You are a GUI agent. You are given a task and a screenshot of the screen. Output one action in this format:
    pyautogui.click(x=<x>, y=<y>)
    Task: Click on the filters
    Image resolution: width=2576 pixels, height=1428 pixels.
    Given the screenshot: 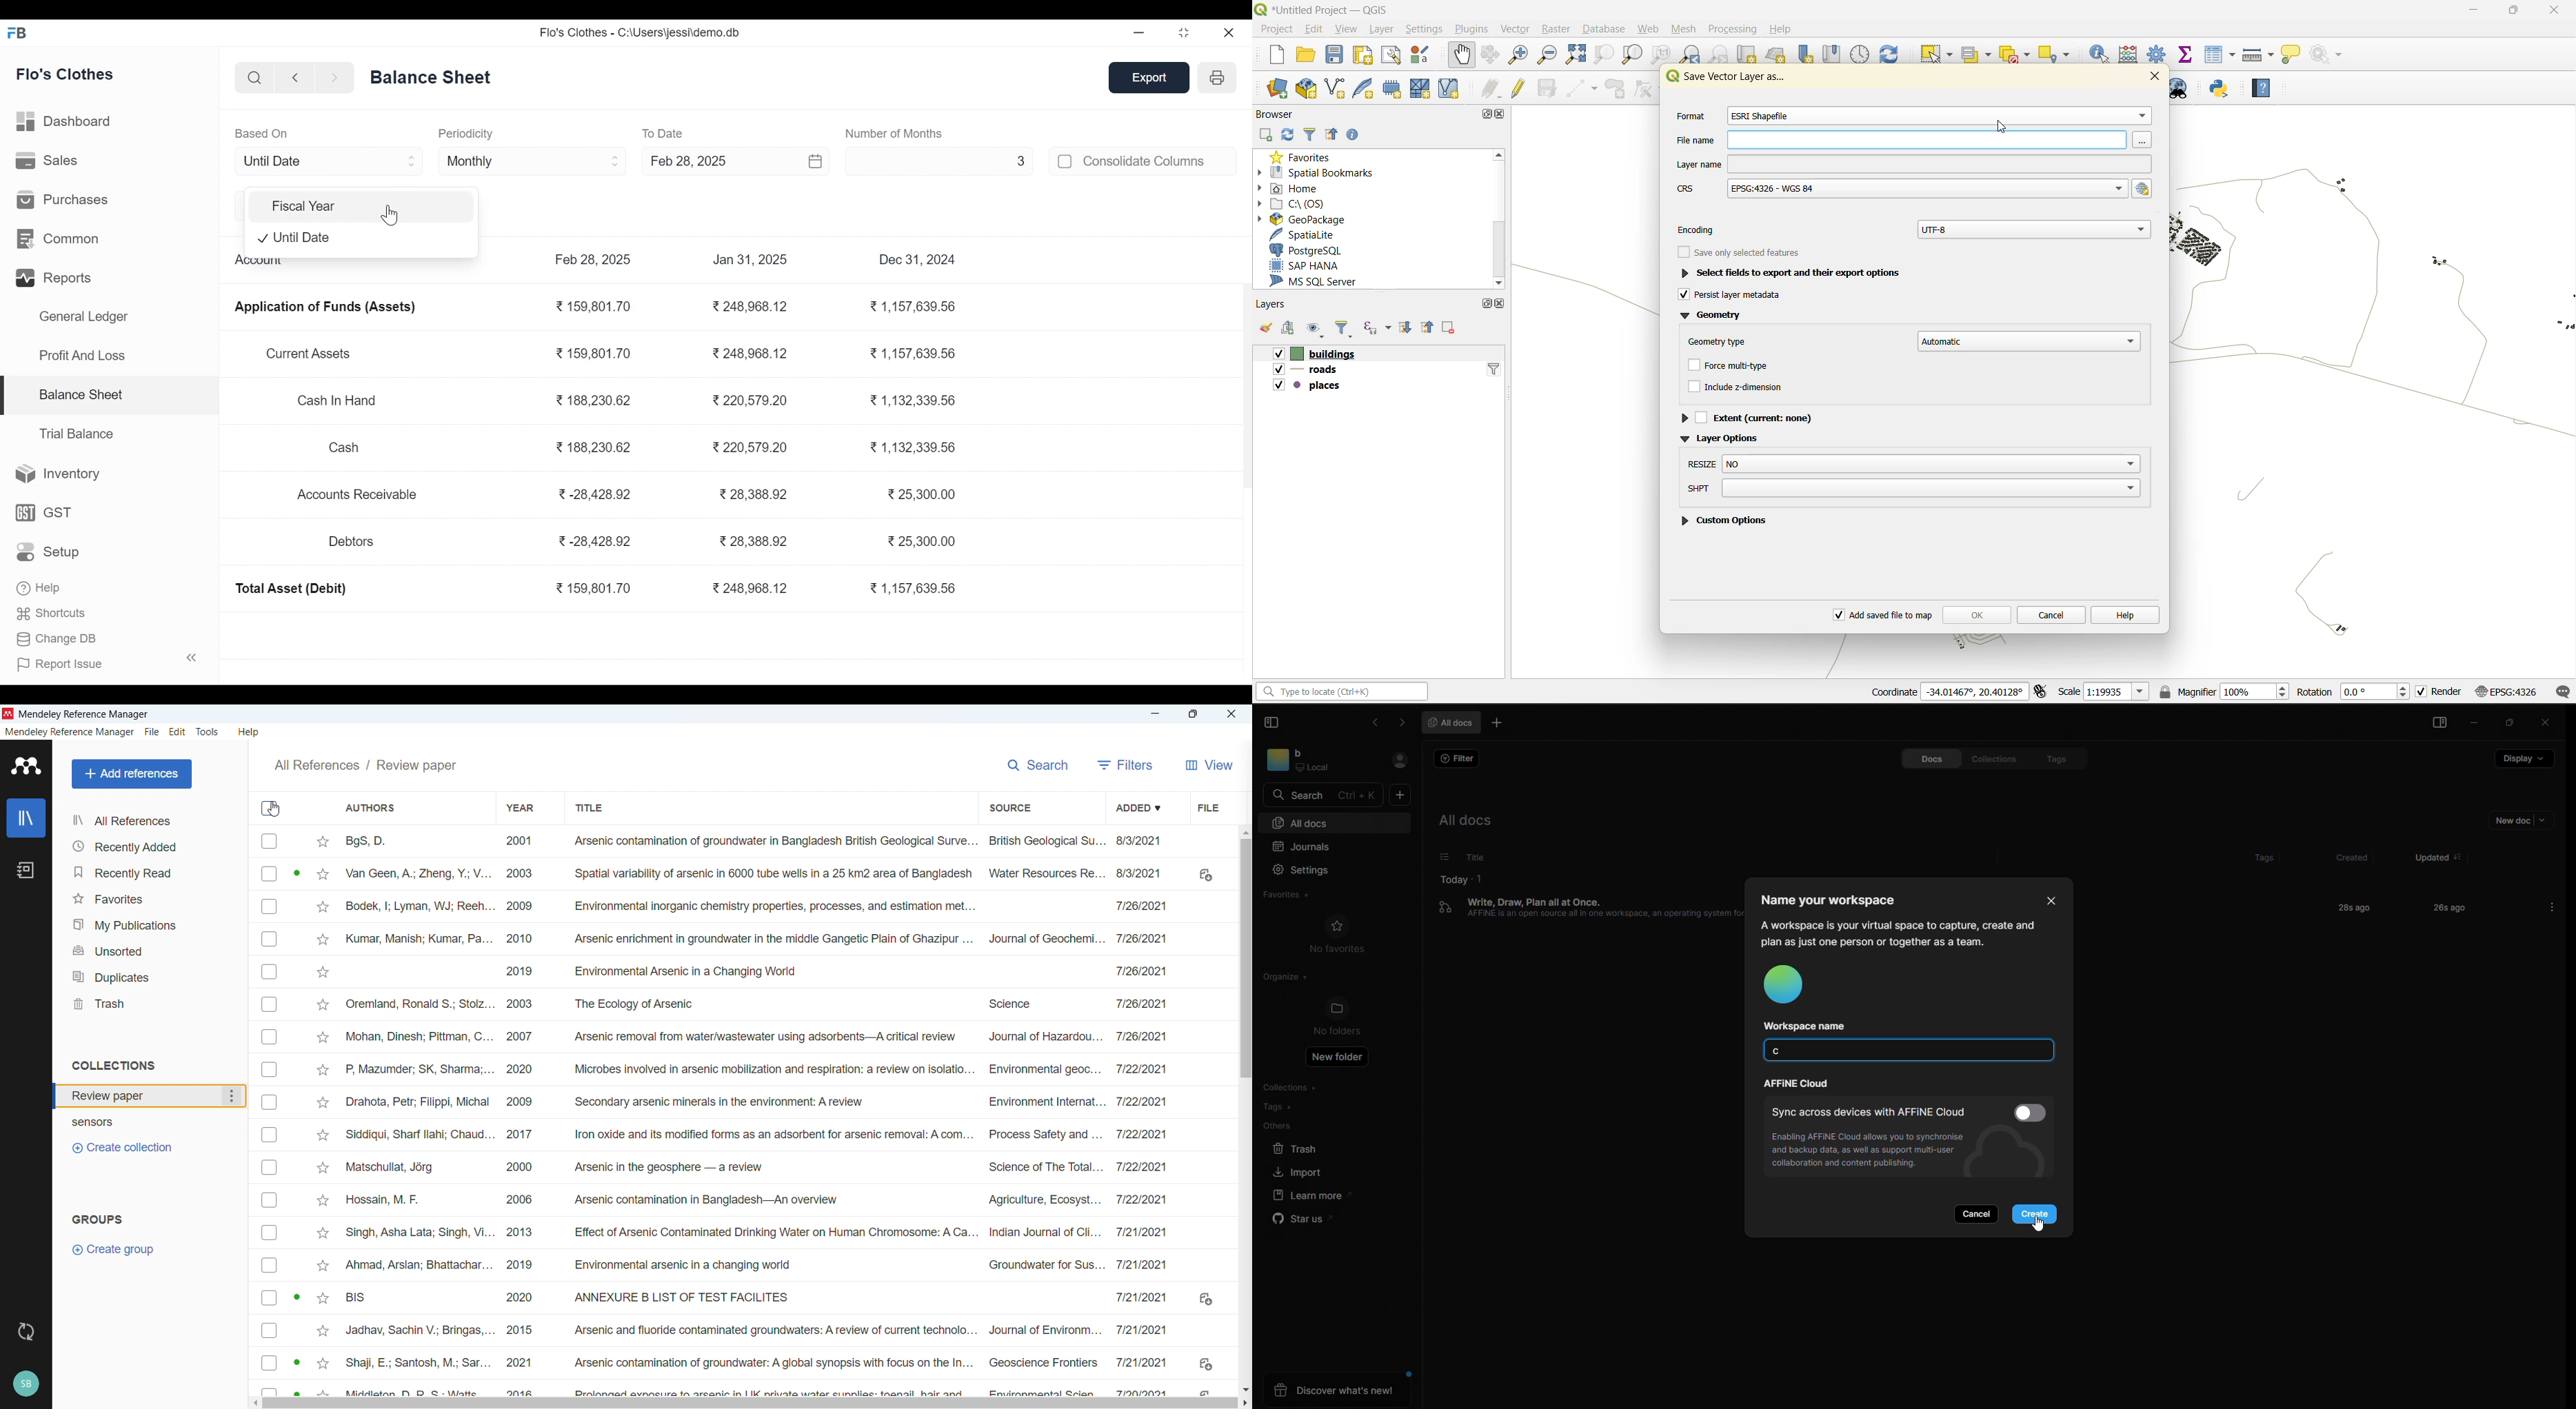 What is the action you would take?
    pyautogui.click(x=1126, y=763)
    